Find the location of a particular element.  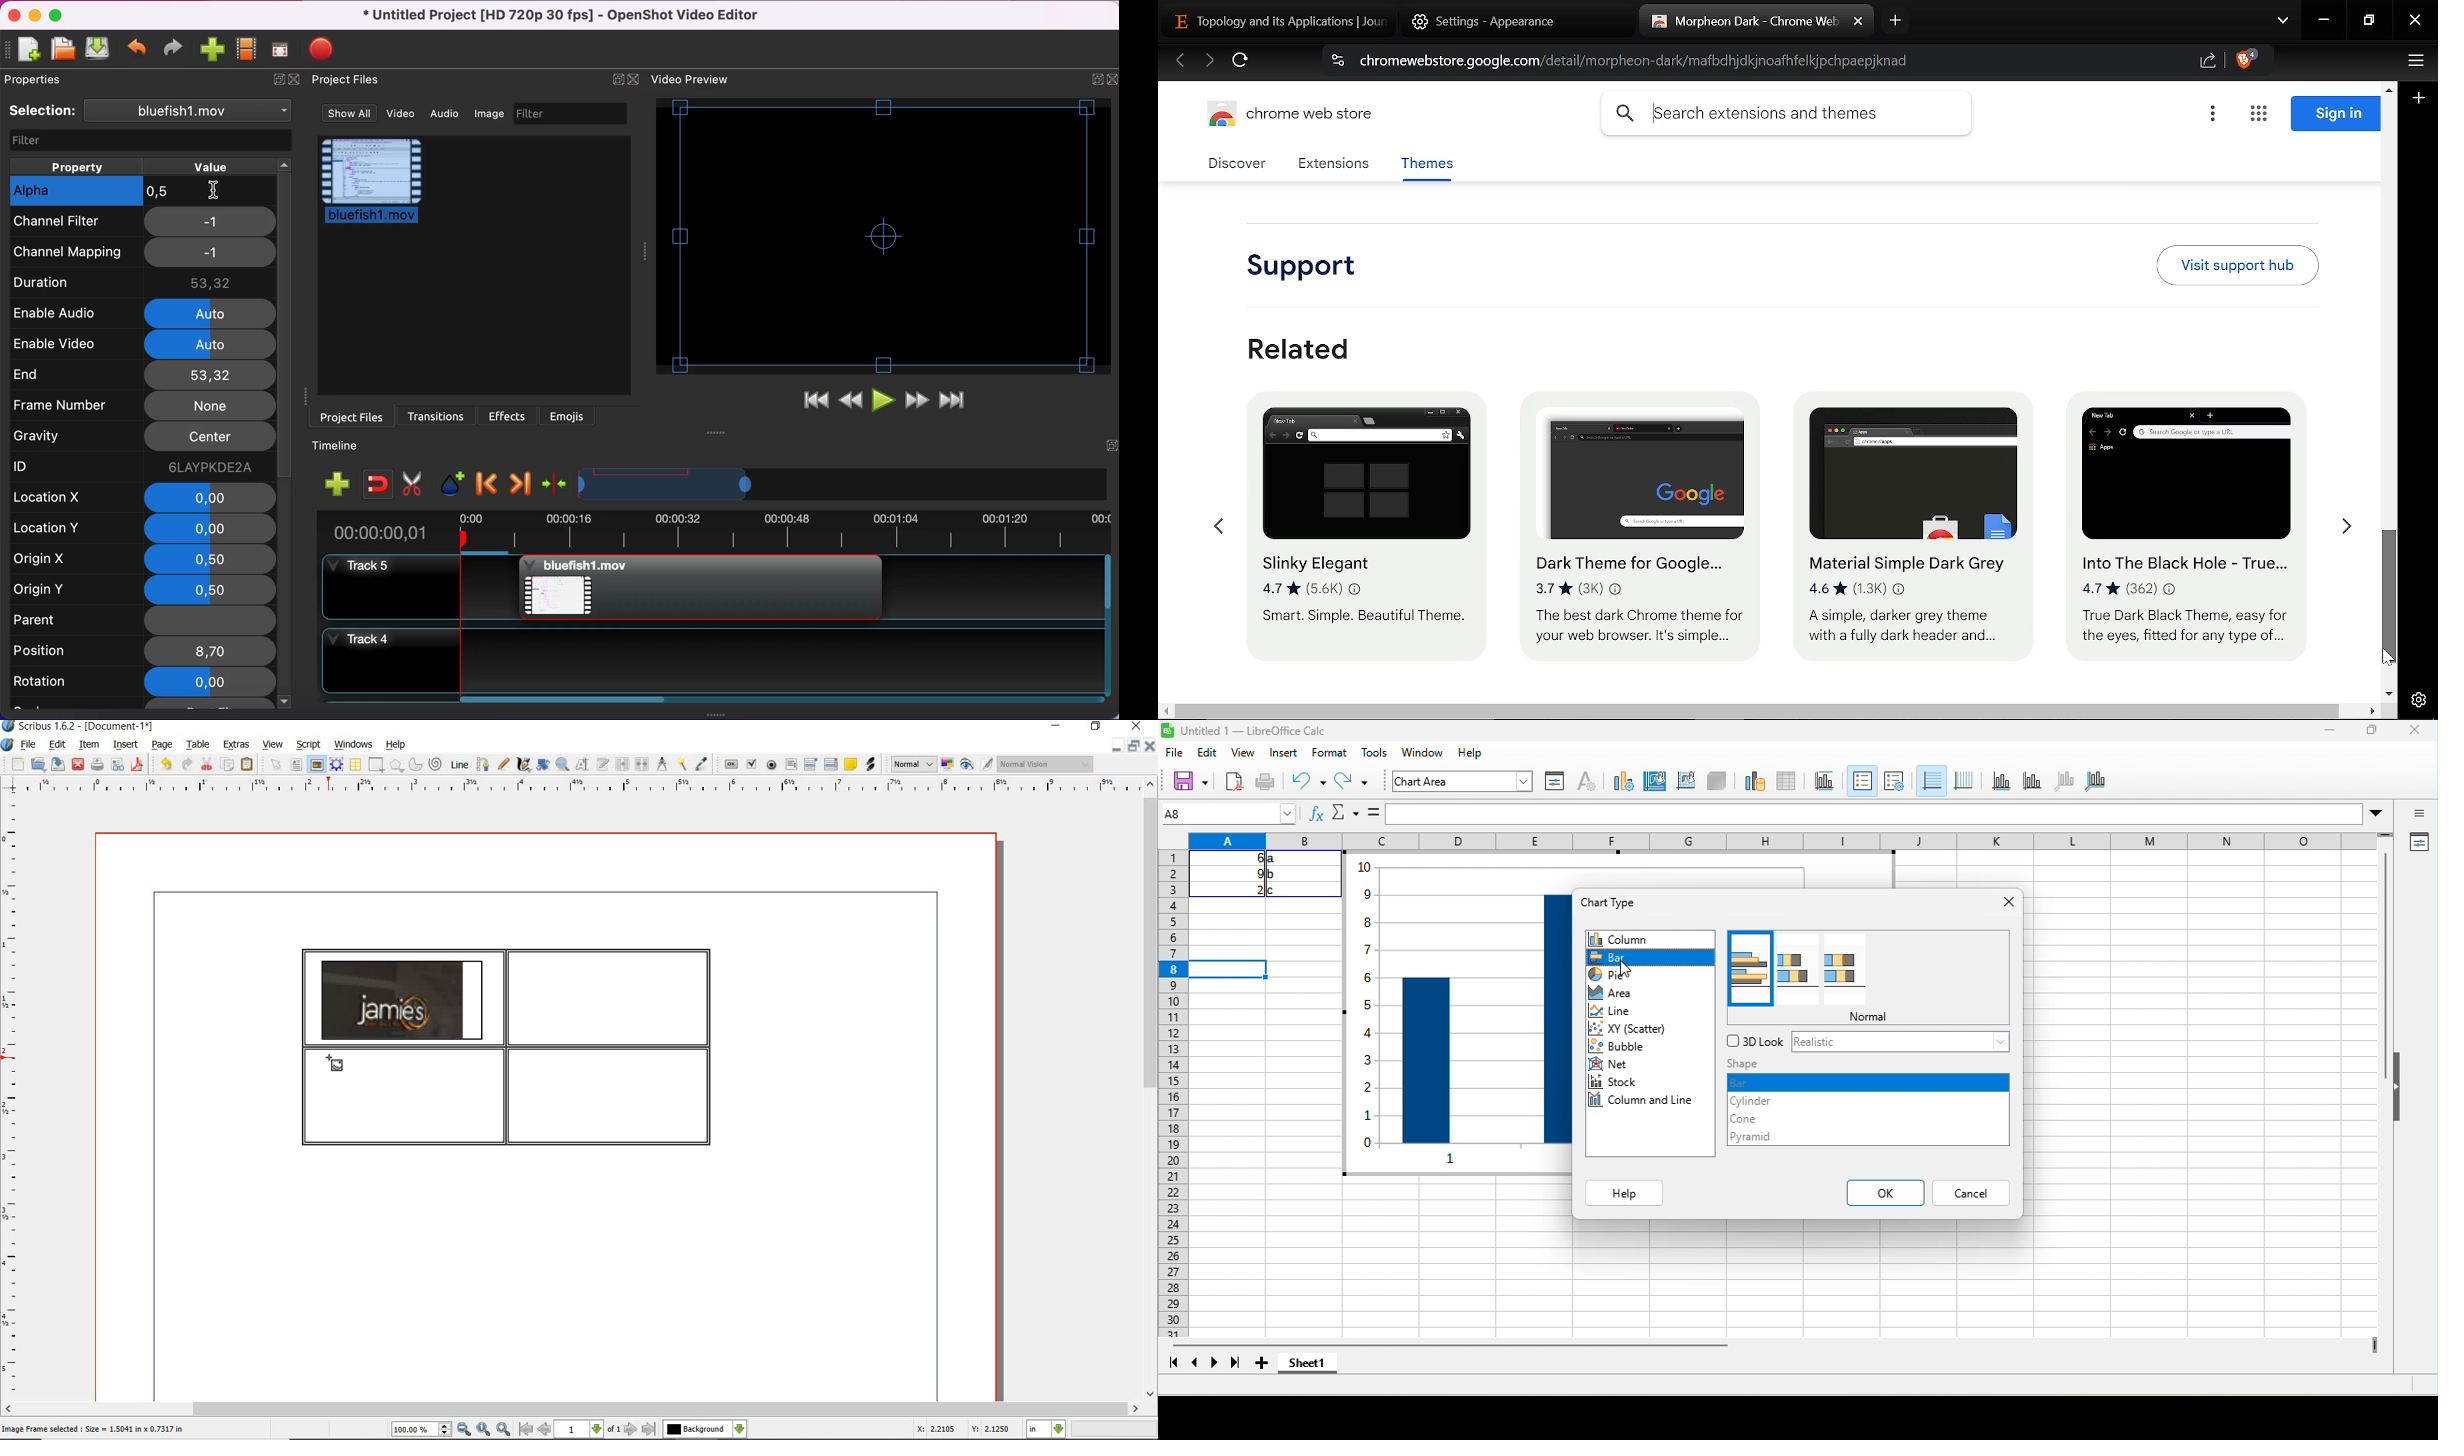

unlink text frames is located at coordinates (643, 764).